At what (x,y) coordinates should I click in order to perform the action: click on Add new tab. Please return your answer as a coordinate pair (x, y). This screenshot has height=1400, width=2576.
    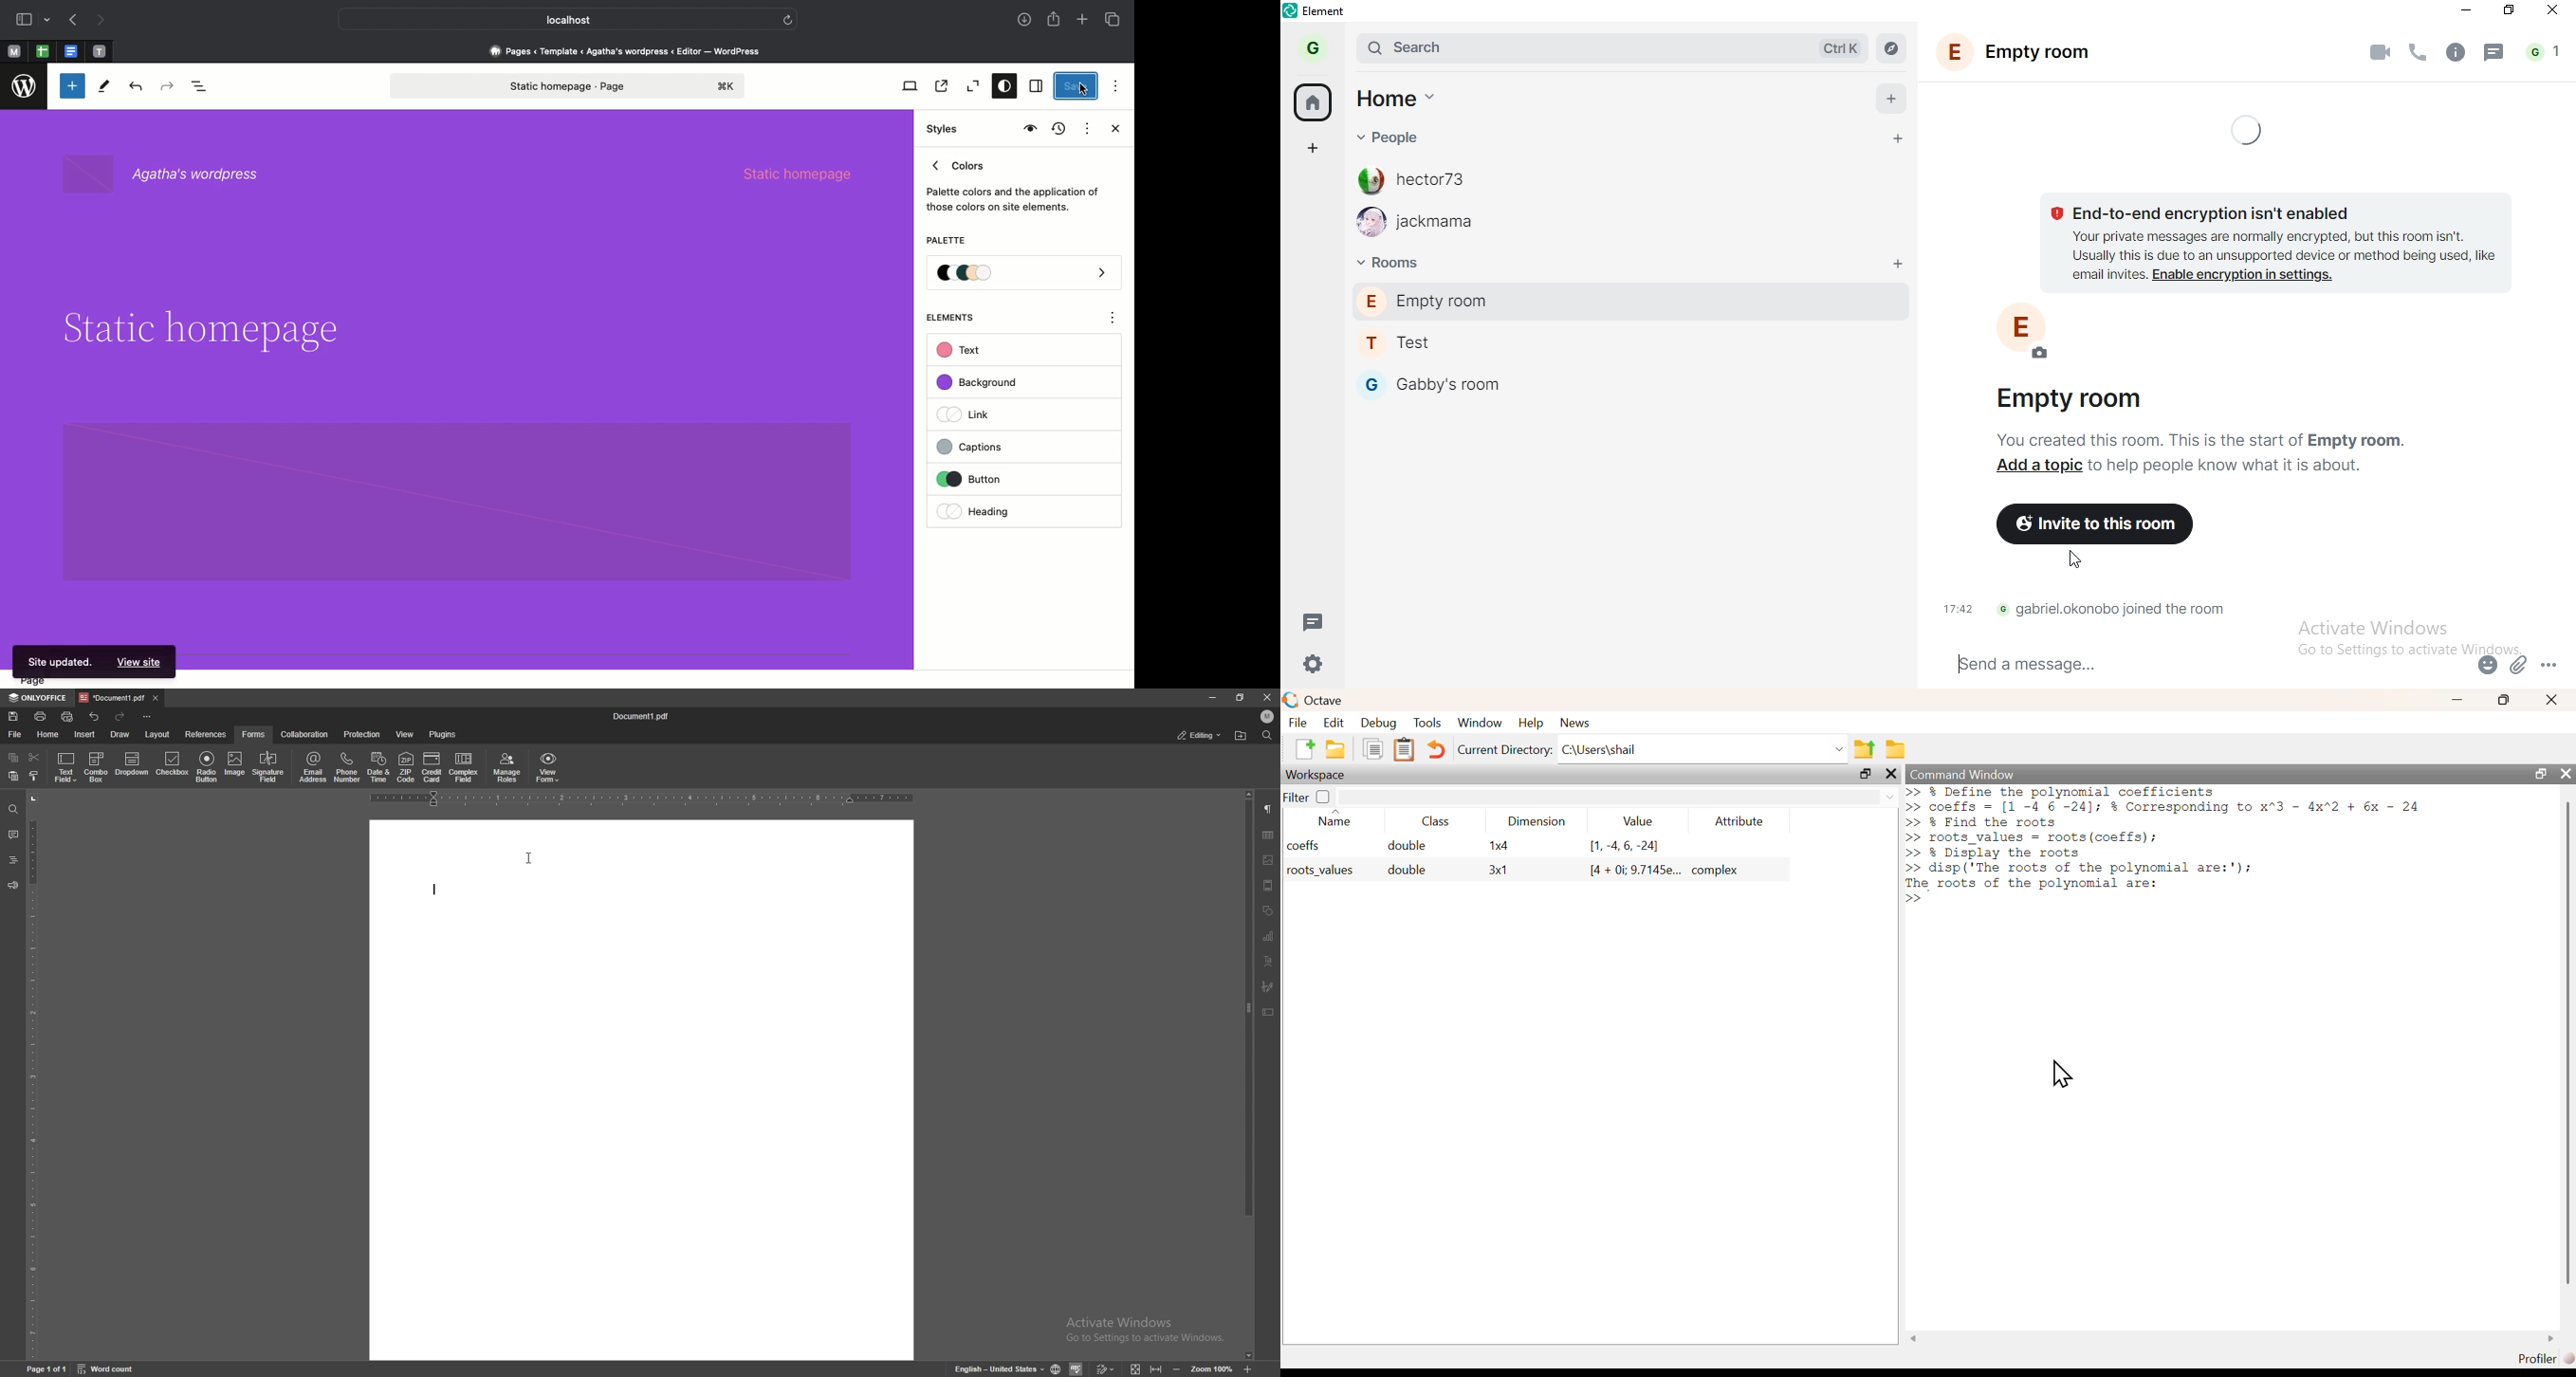
    Looking at the image, I should click on (1084, 21).